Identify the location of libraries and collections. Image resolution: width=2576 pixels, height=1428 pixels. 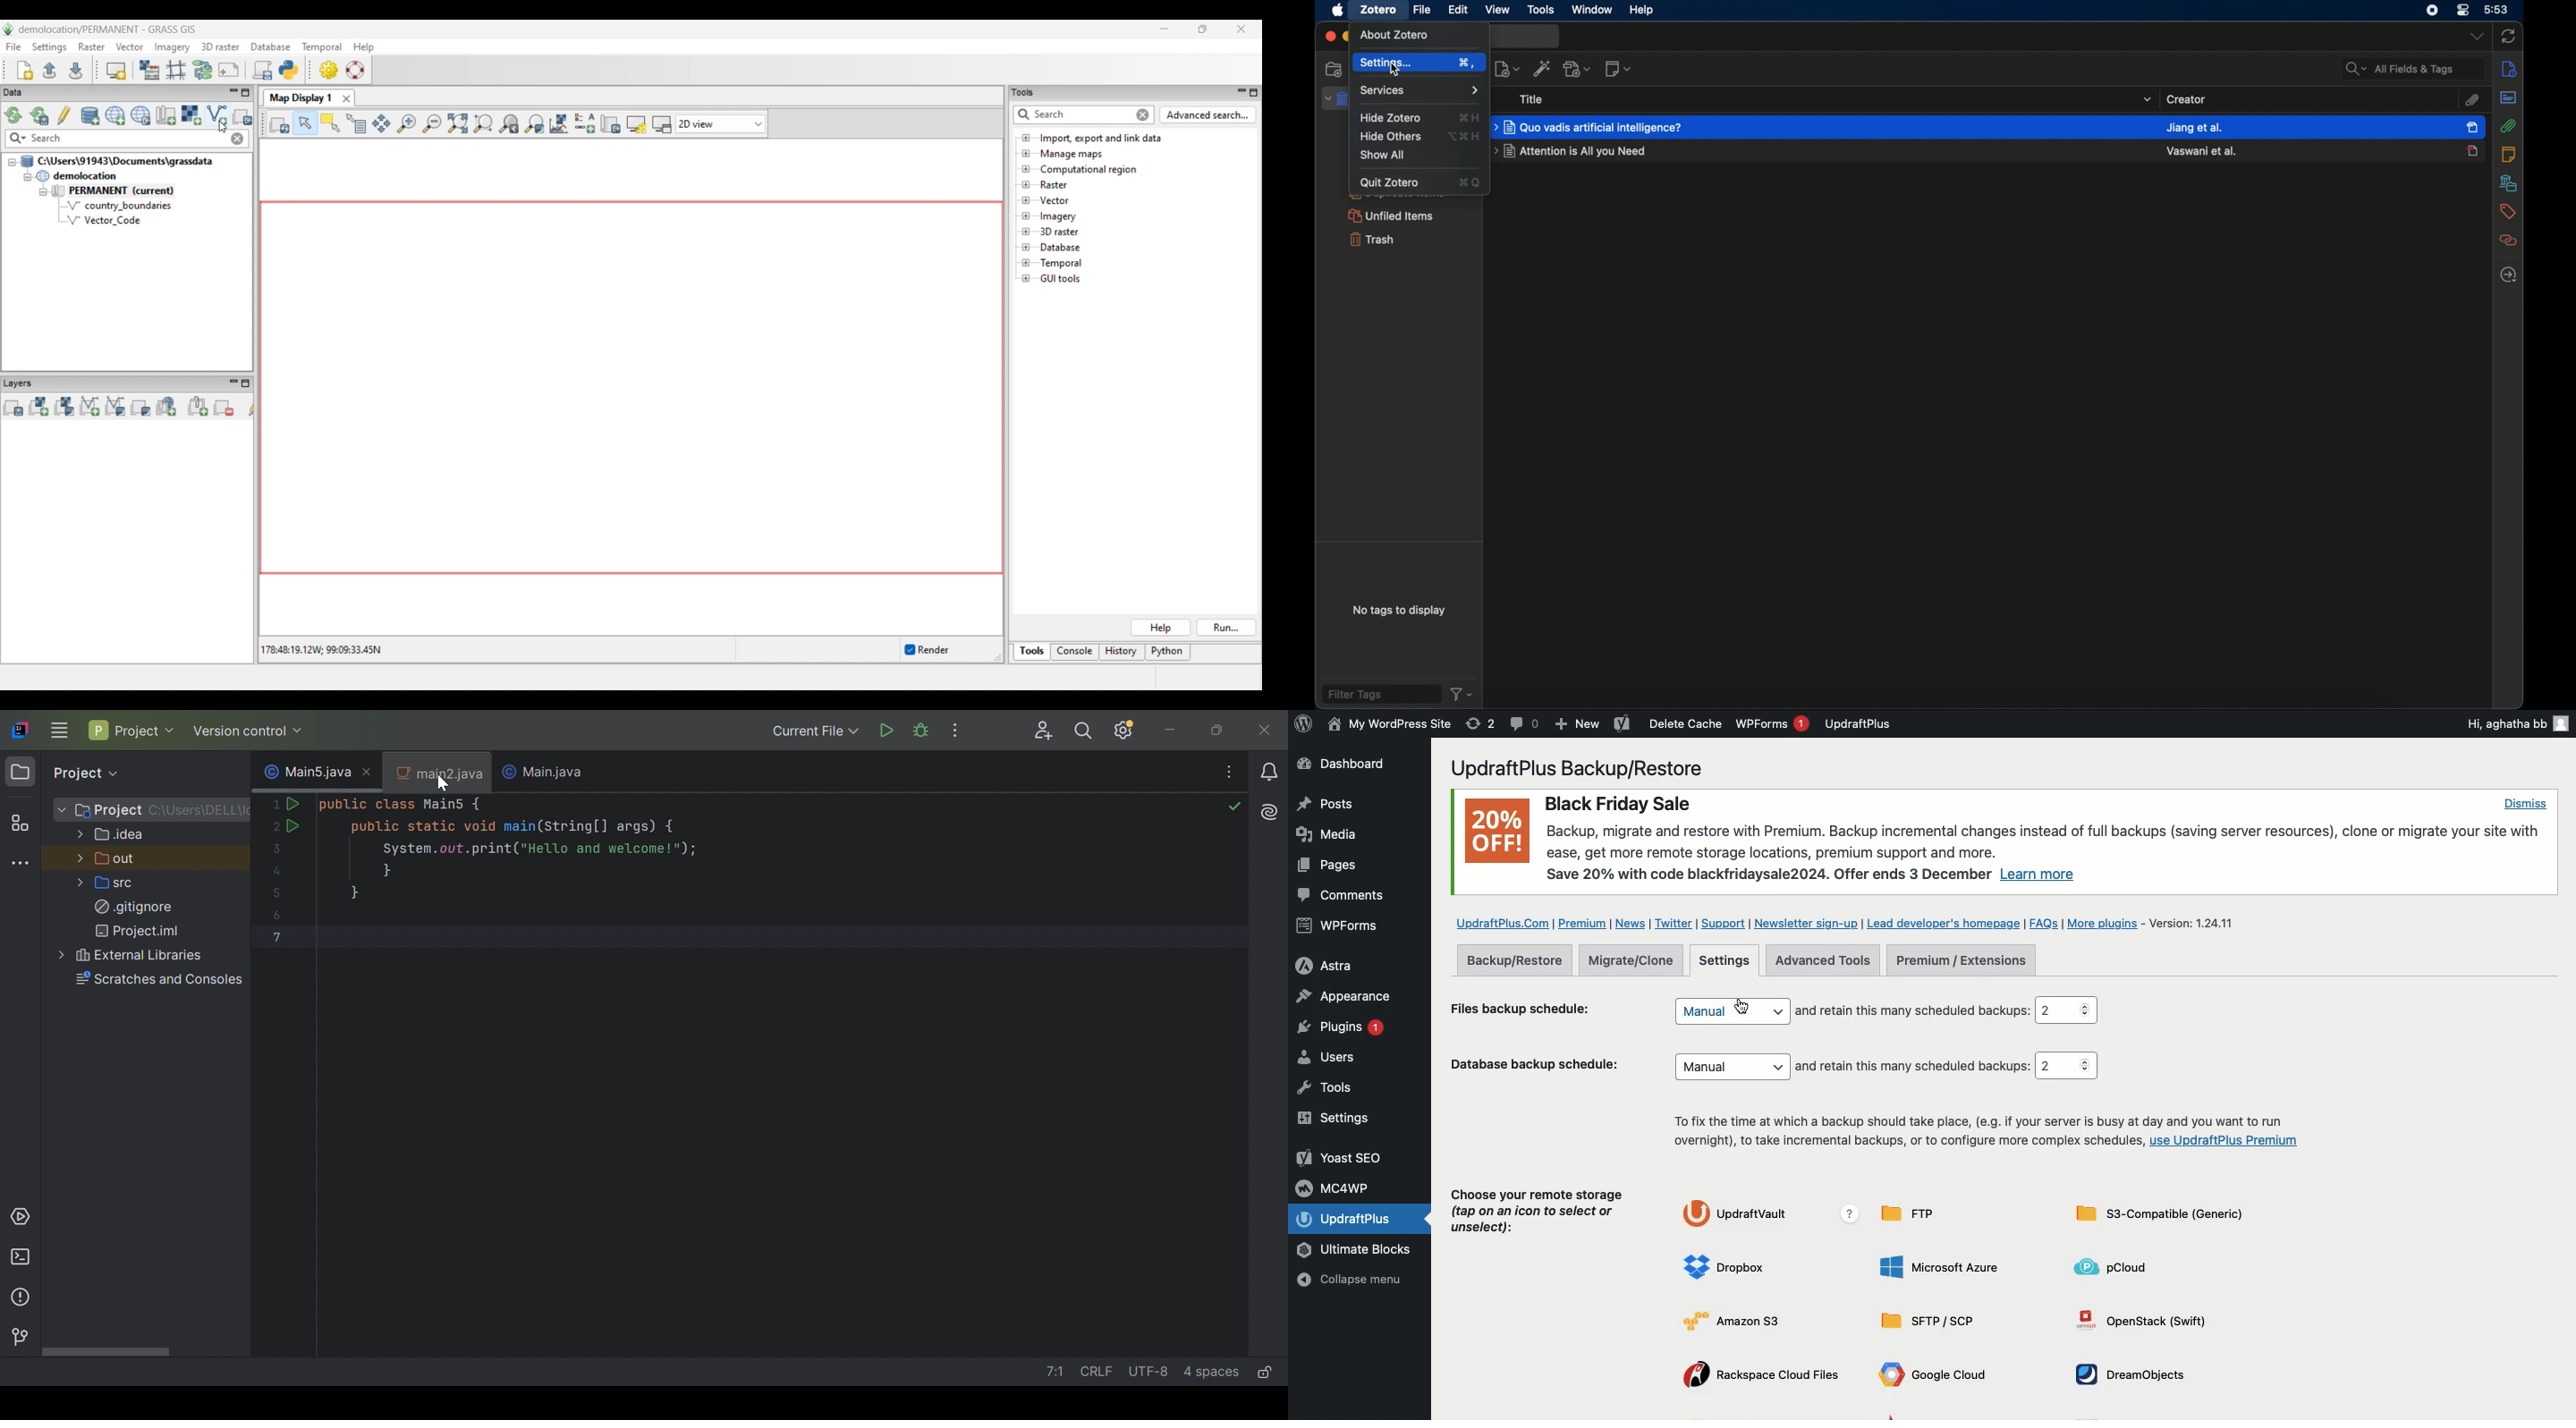
(2510, 183).